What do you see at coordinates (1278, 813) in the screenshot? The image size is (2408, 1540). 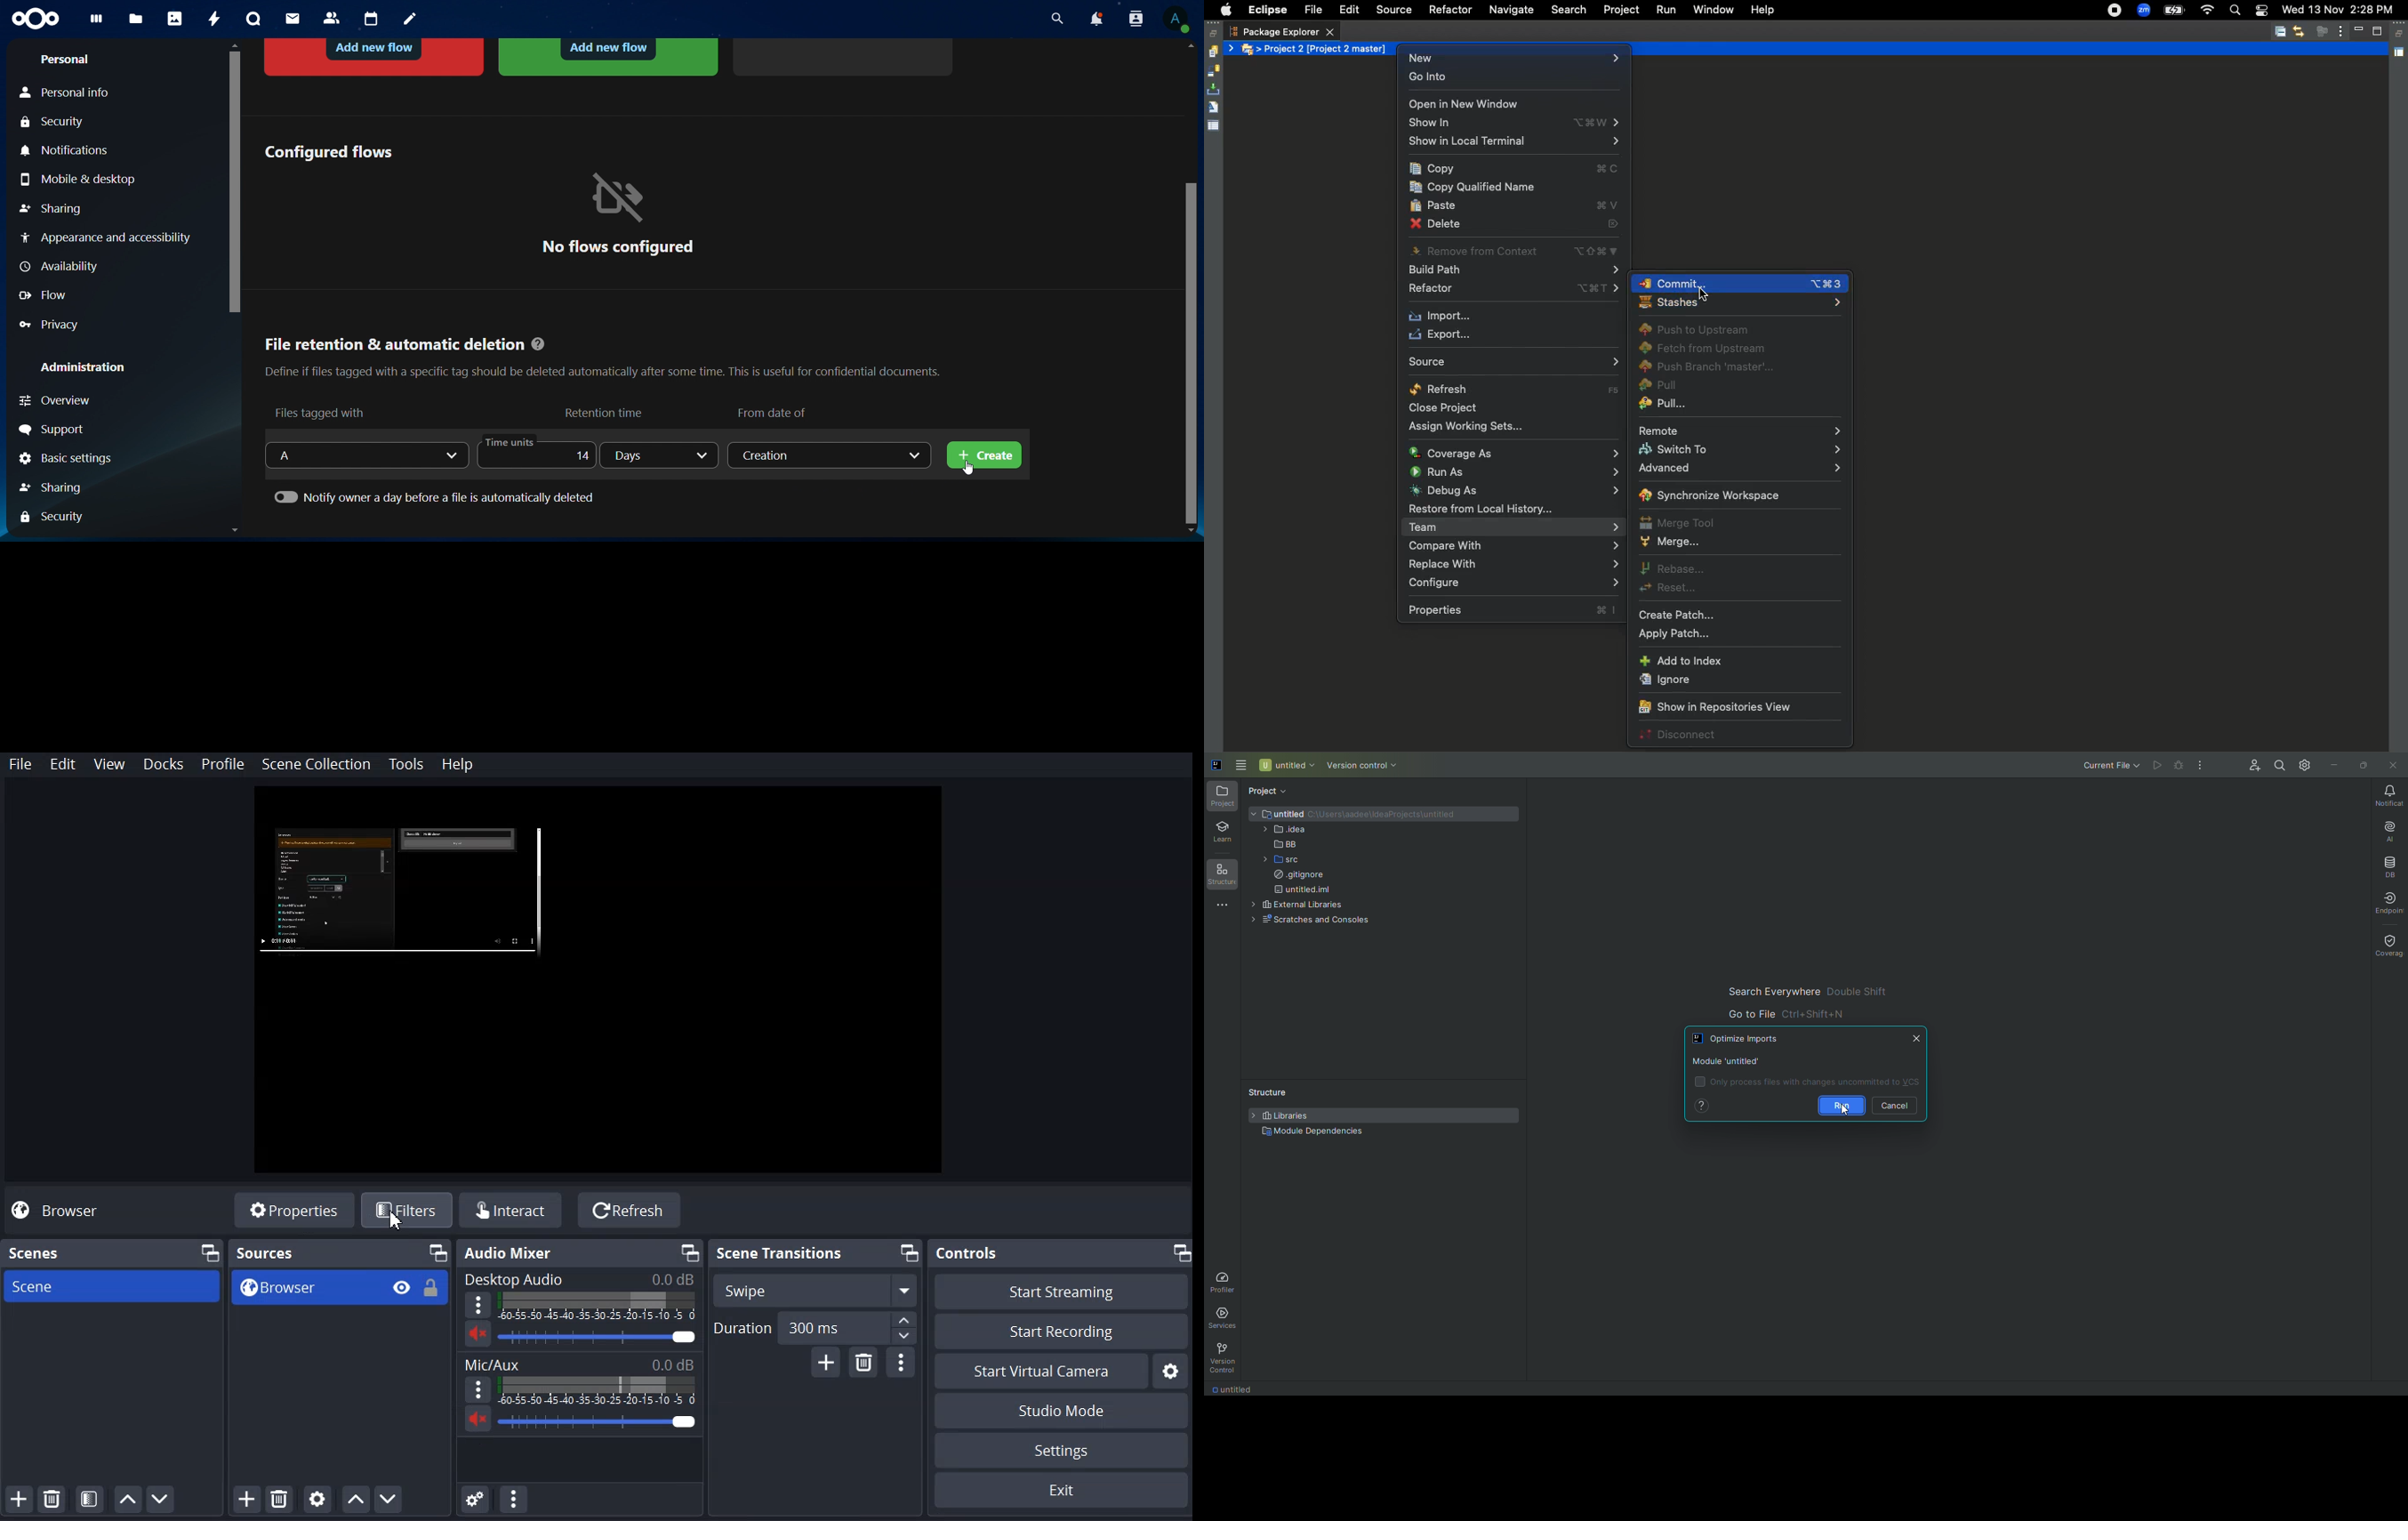 I see `Untitled` at bounding box center [1278, 813].